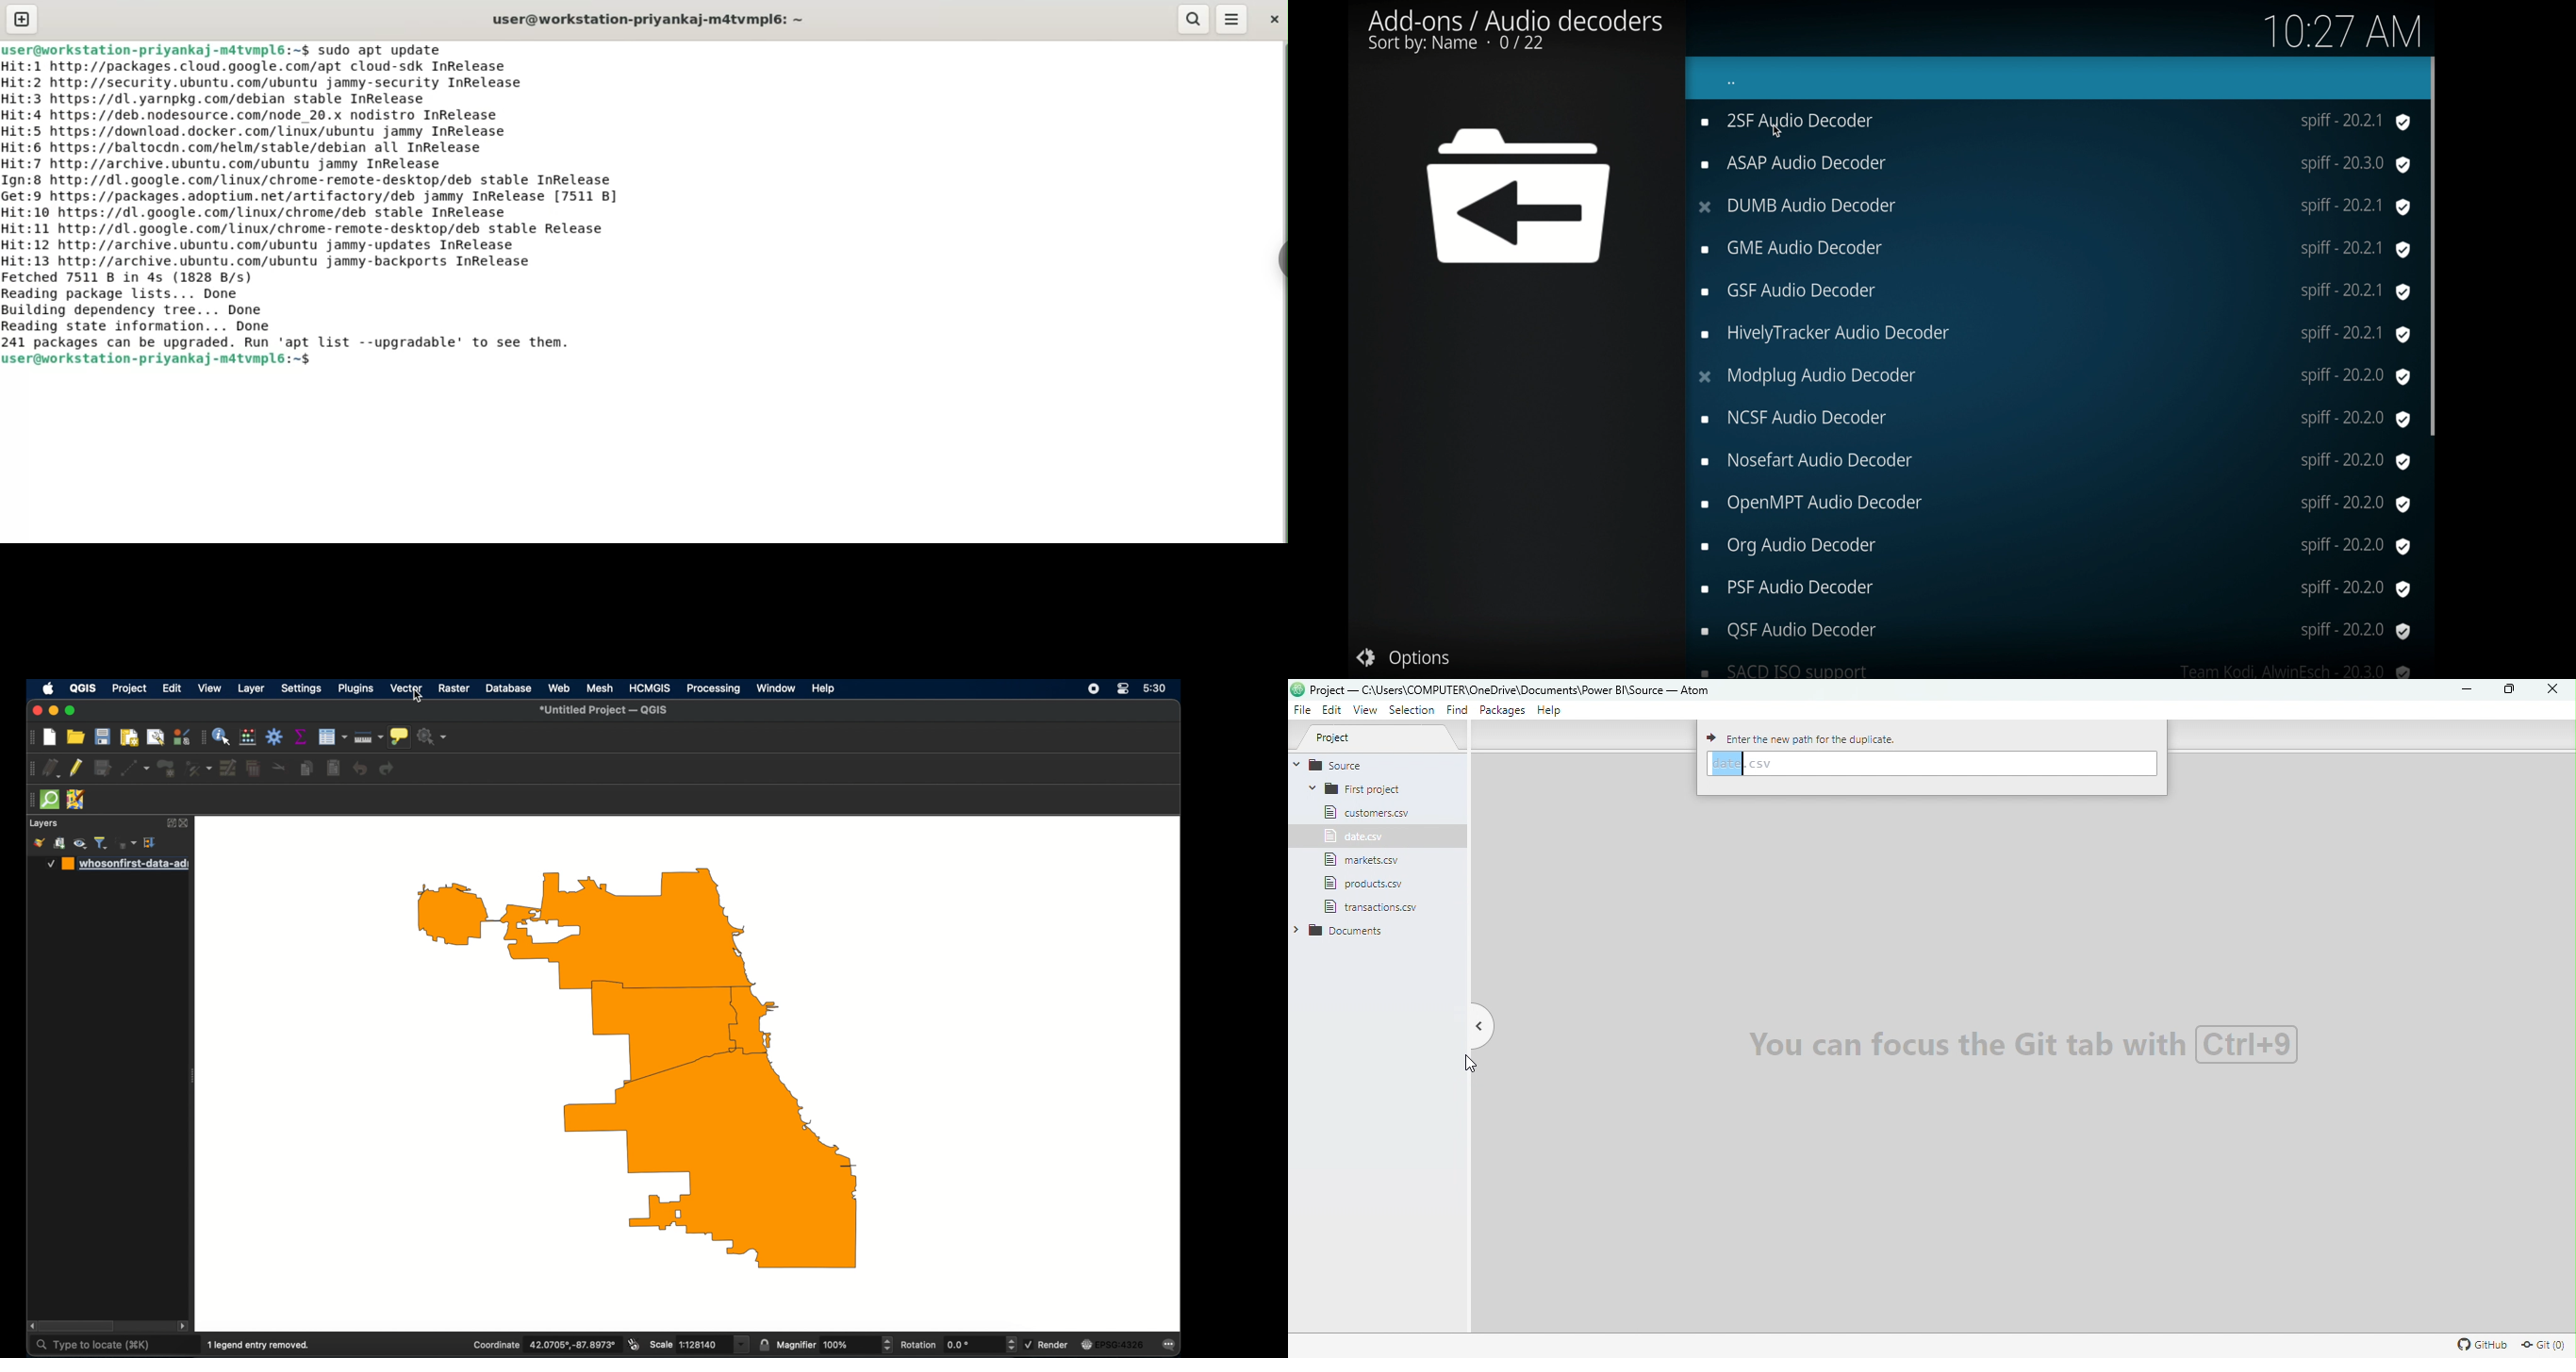 The image size is (2576, 1372). What do you see at coordinates (1367, 905) in the screenshot?
I see `file` at bounding box center [1367, 905].